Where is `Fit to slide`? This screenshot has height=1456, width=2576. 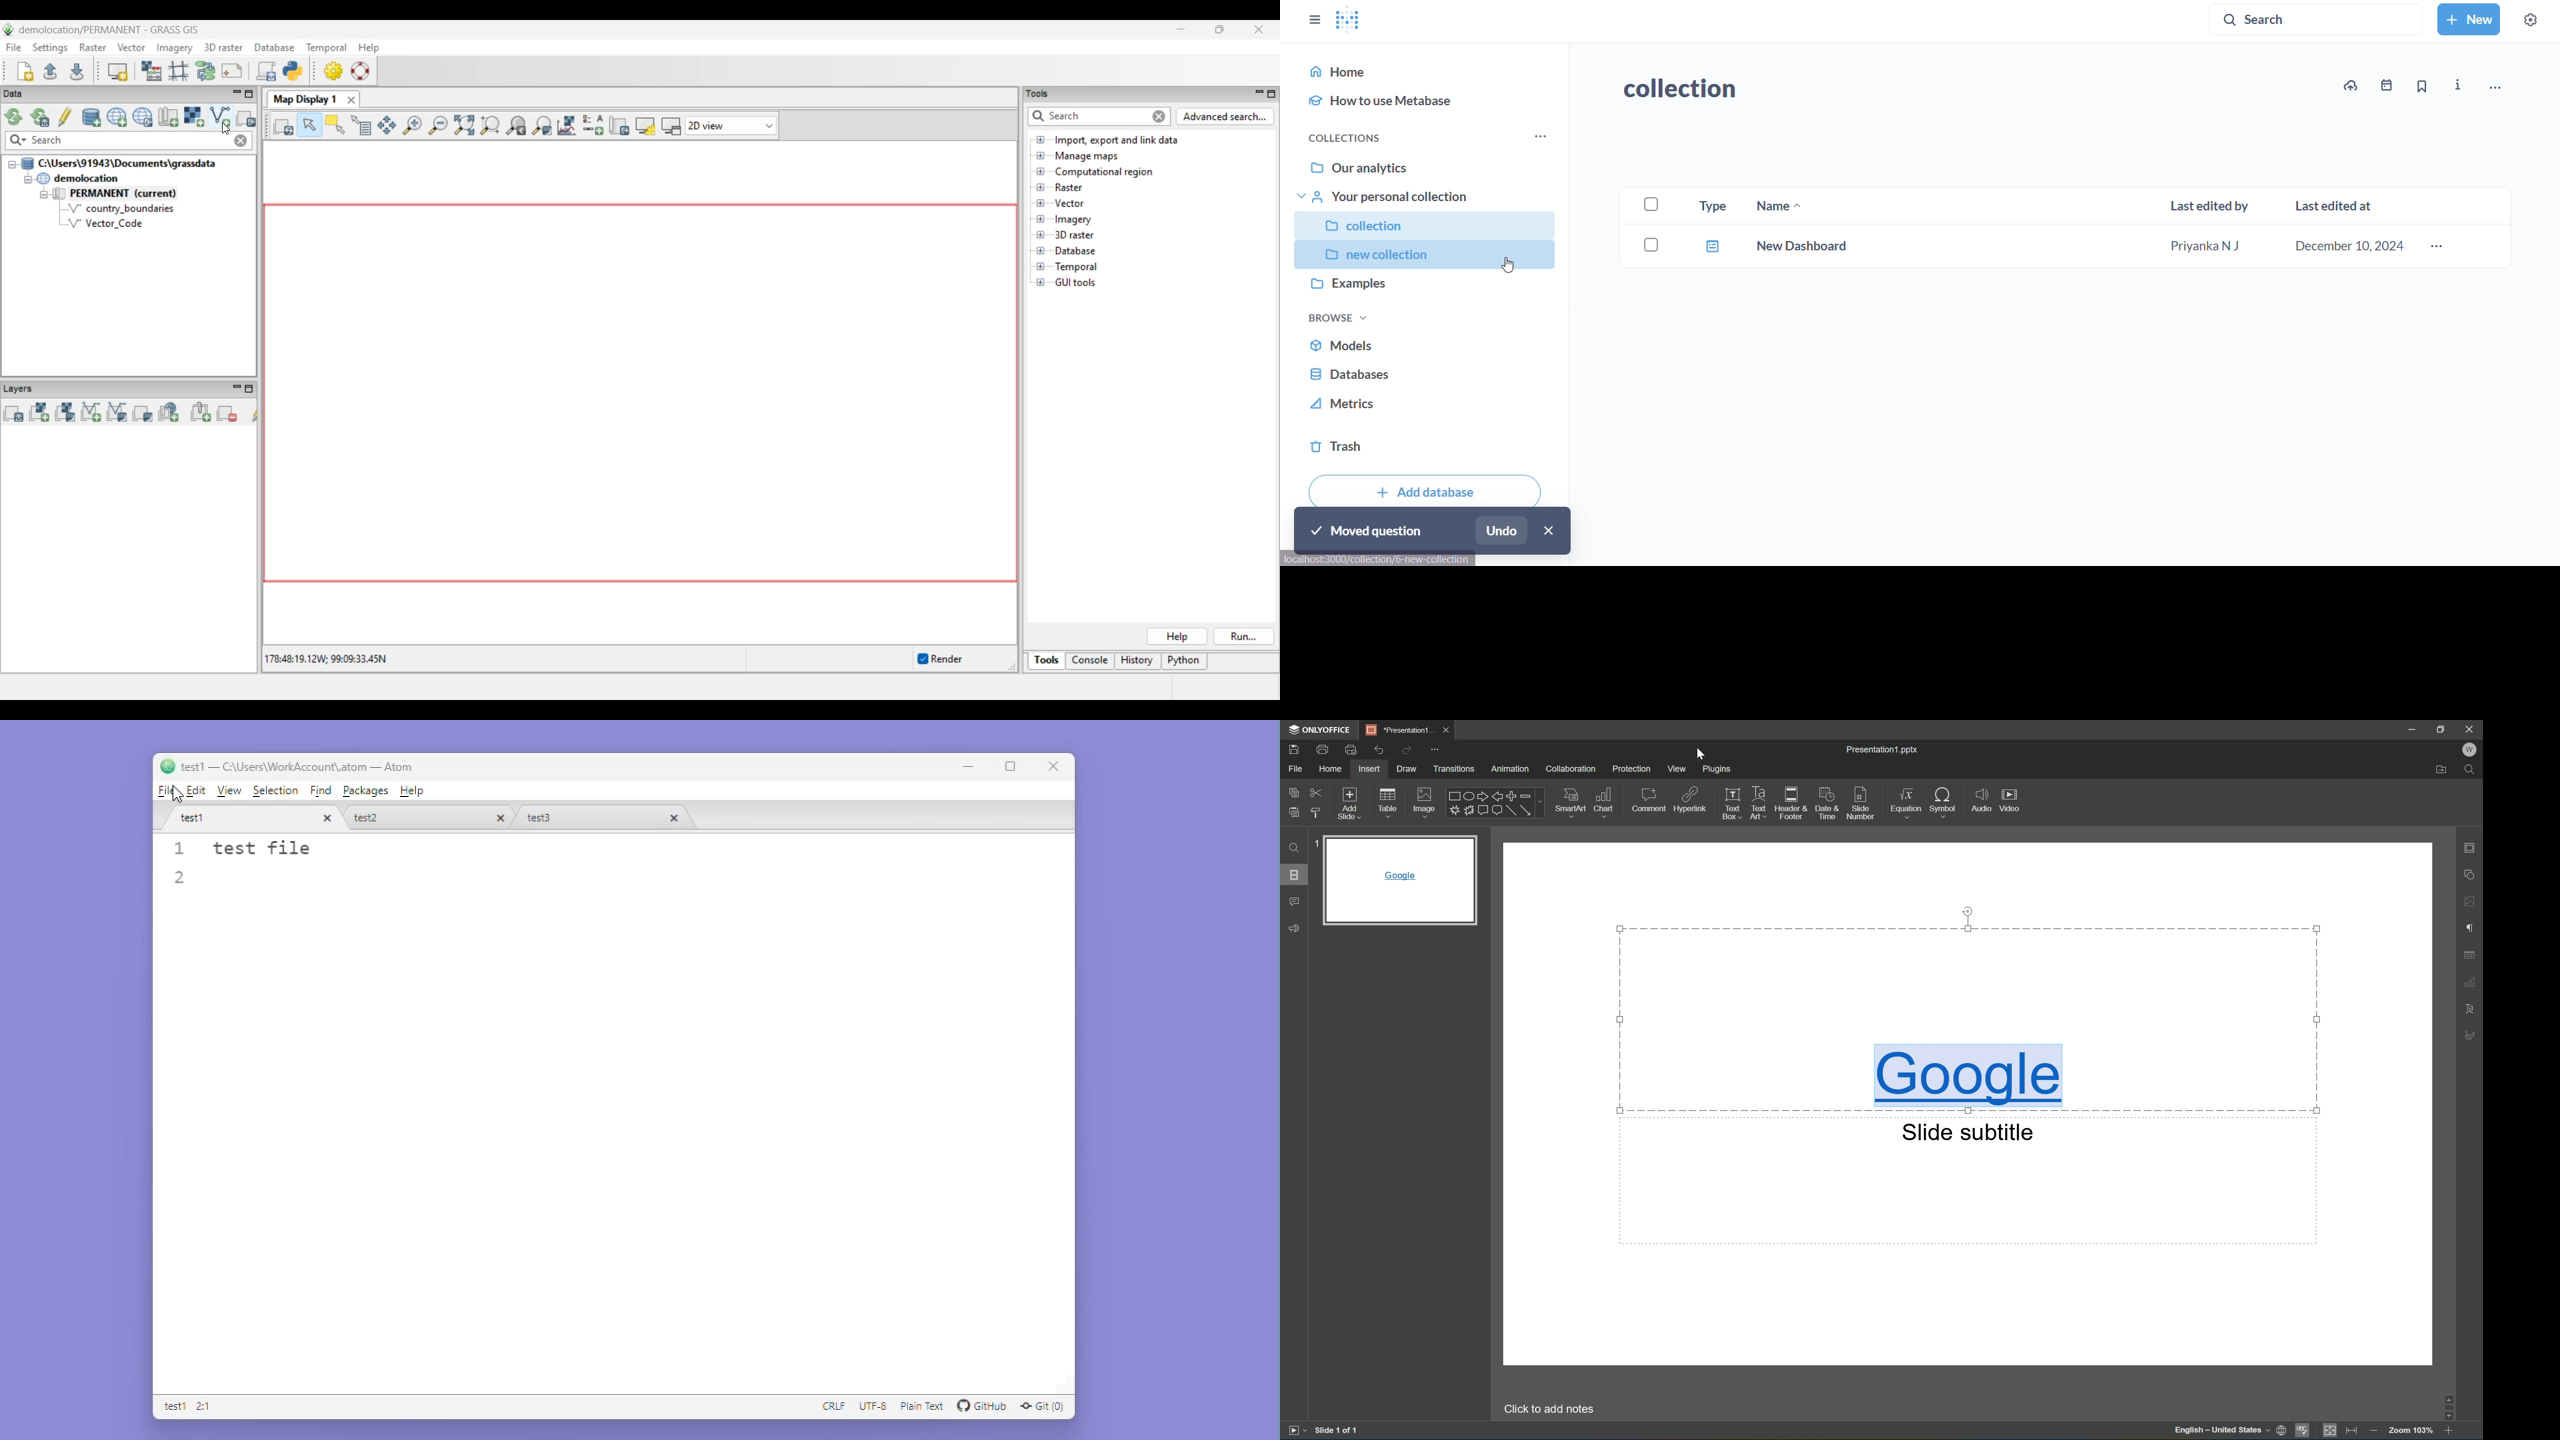
Fit to slide is located at coordinates (2333, 1430).